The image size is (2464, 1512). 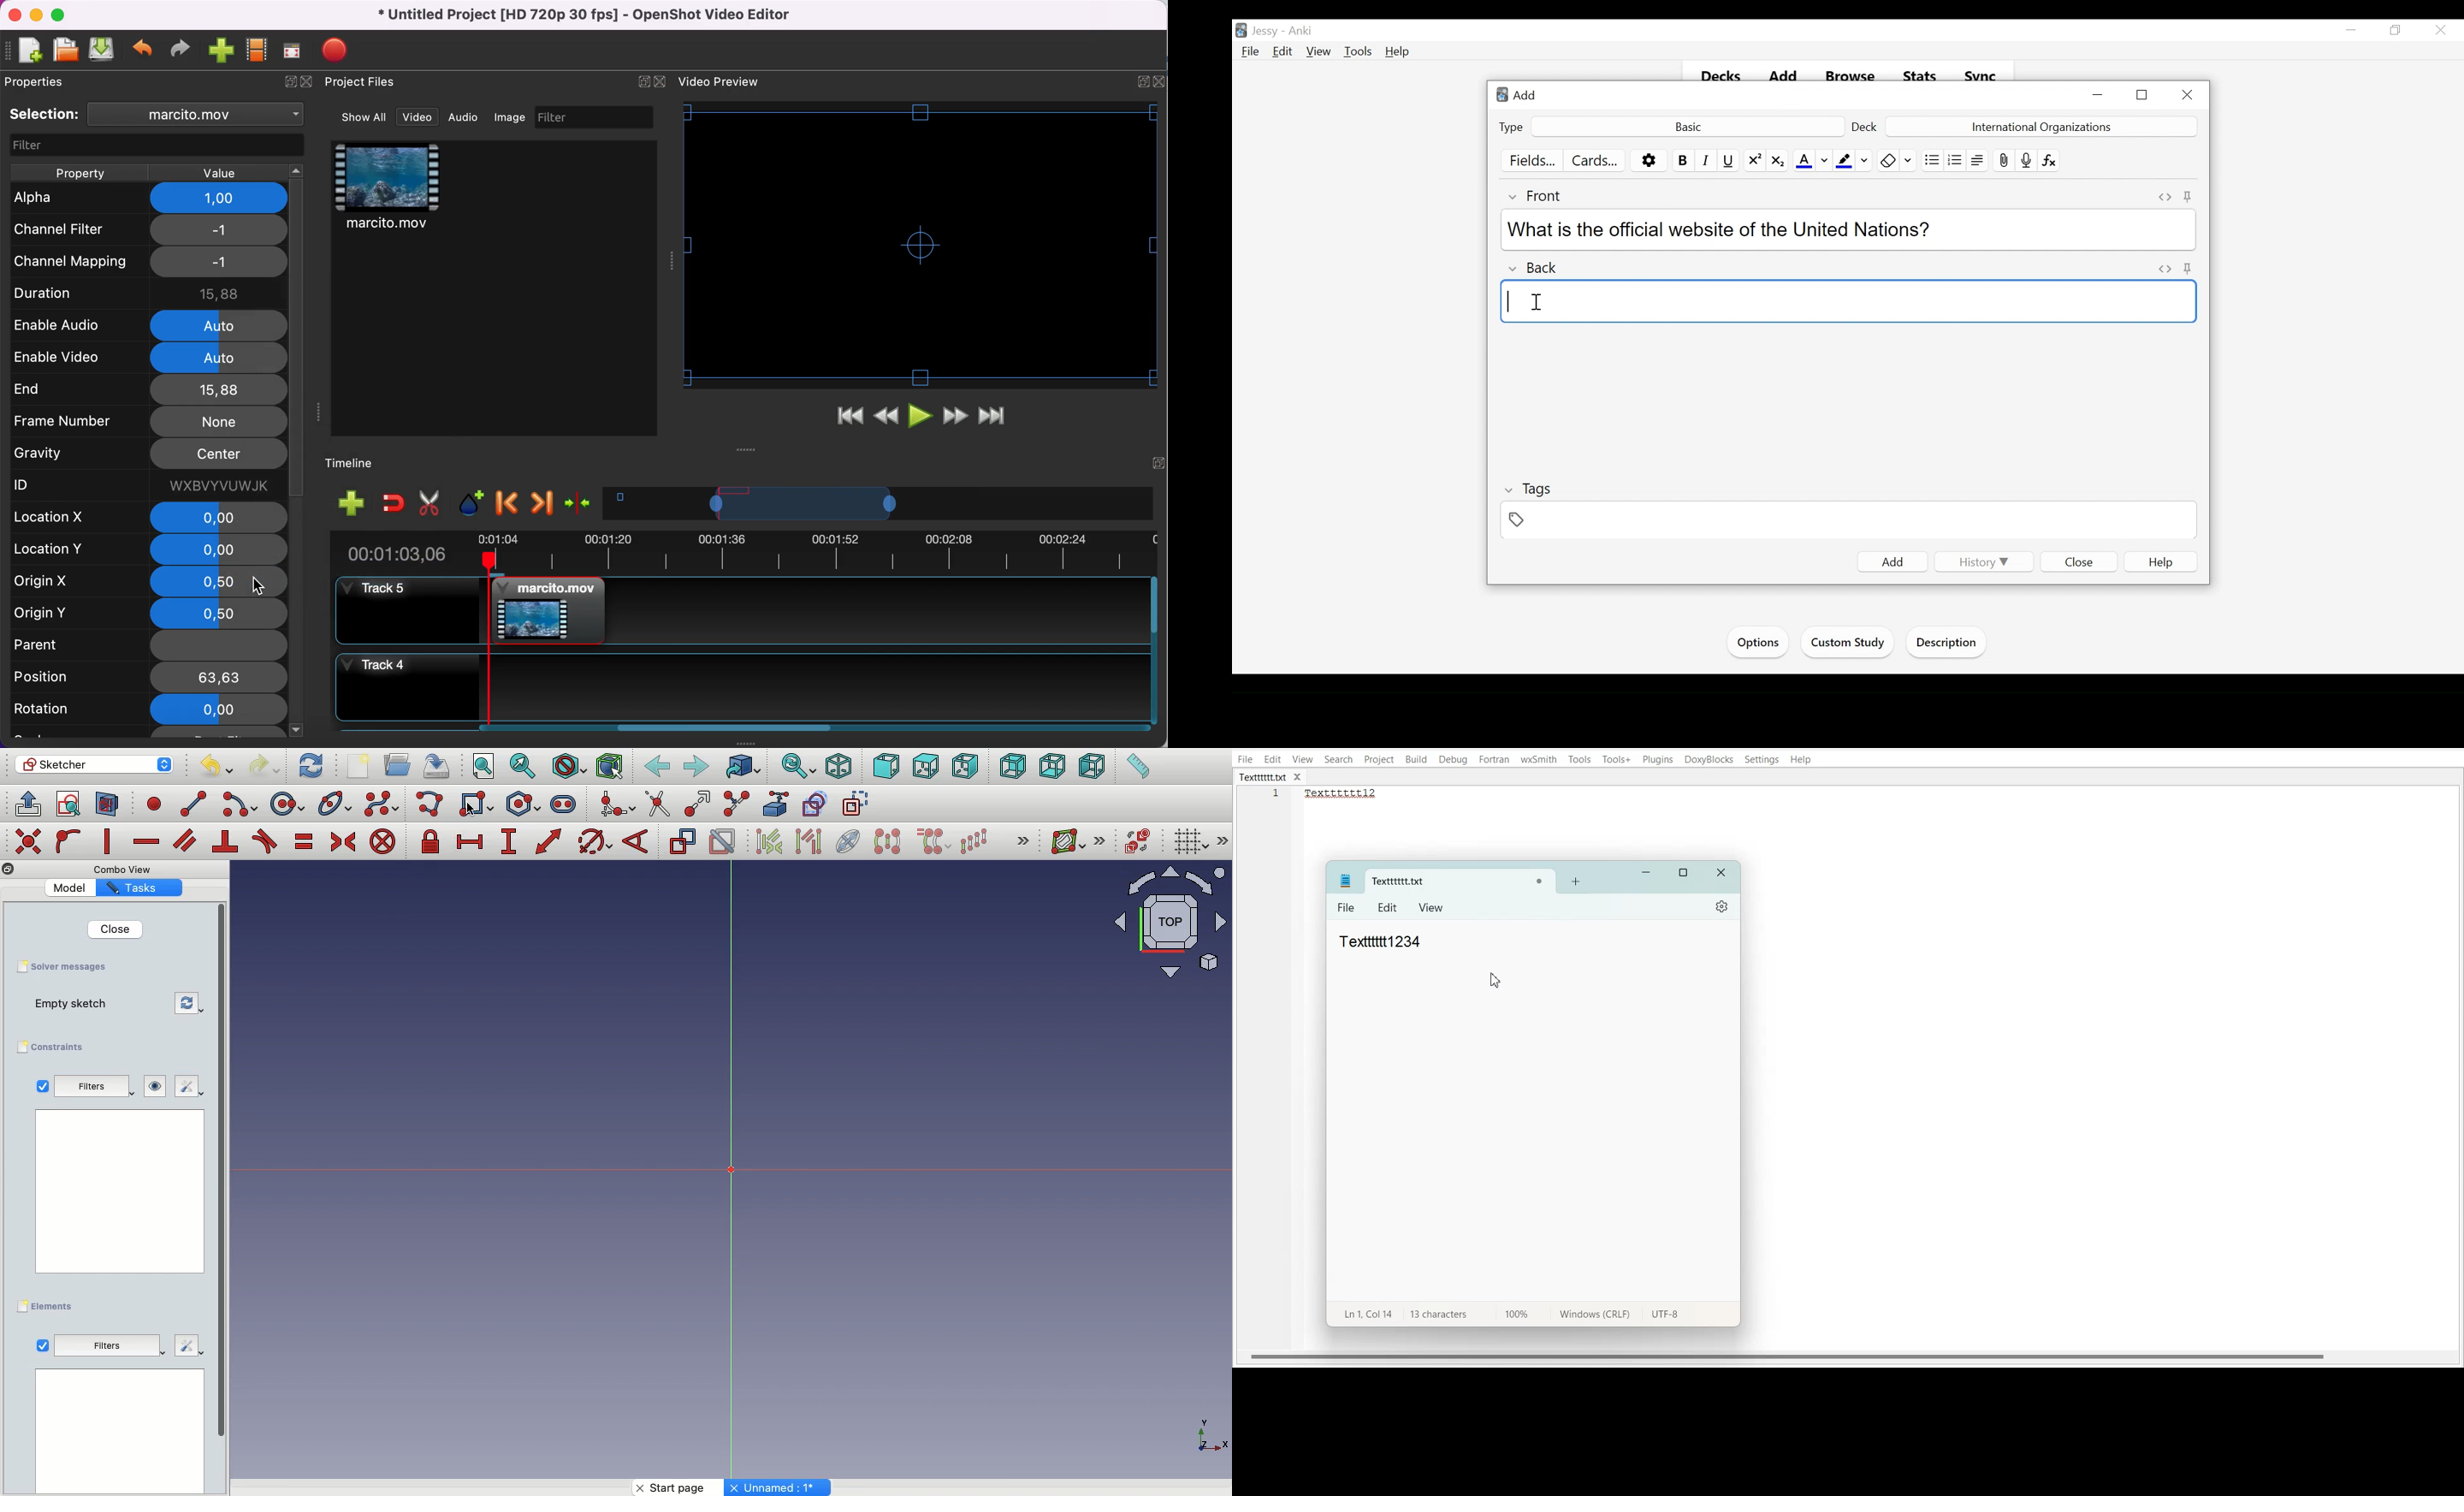 What do you see at coordinates (1302, 30) in the screenshot?
I see `Anki` at bounding box center [1302, 30].